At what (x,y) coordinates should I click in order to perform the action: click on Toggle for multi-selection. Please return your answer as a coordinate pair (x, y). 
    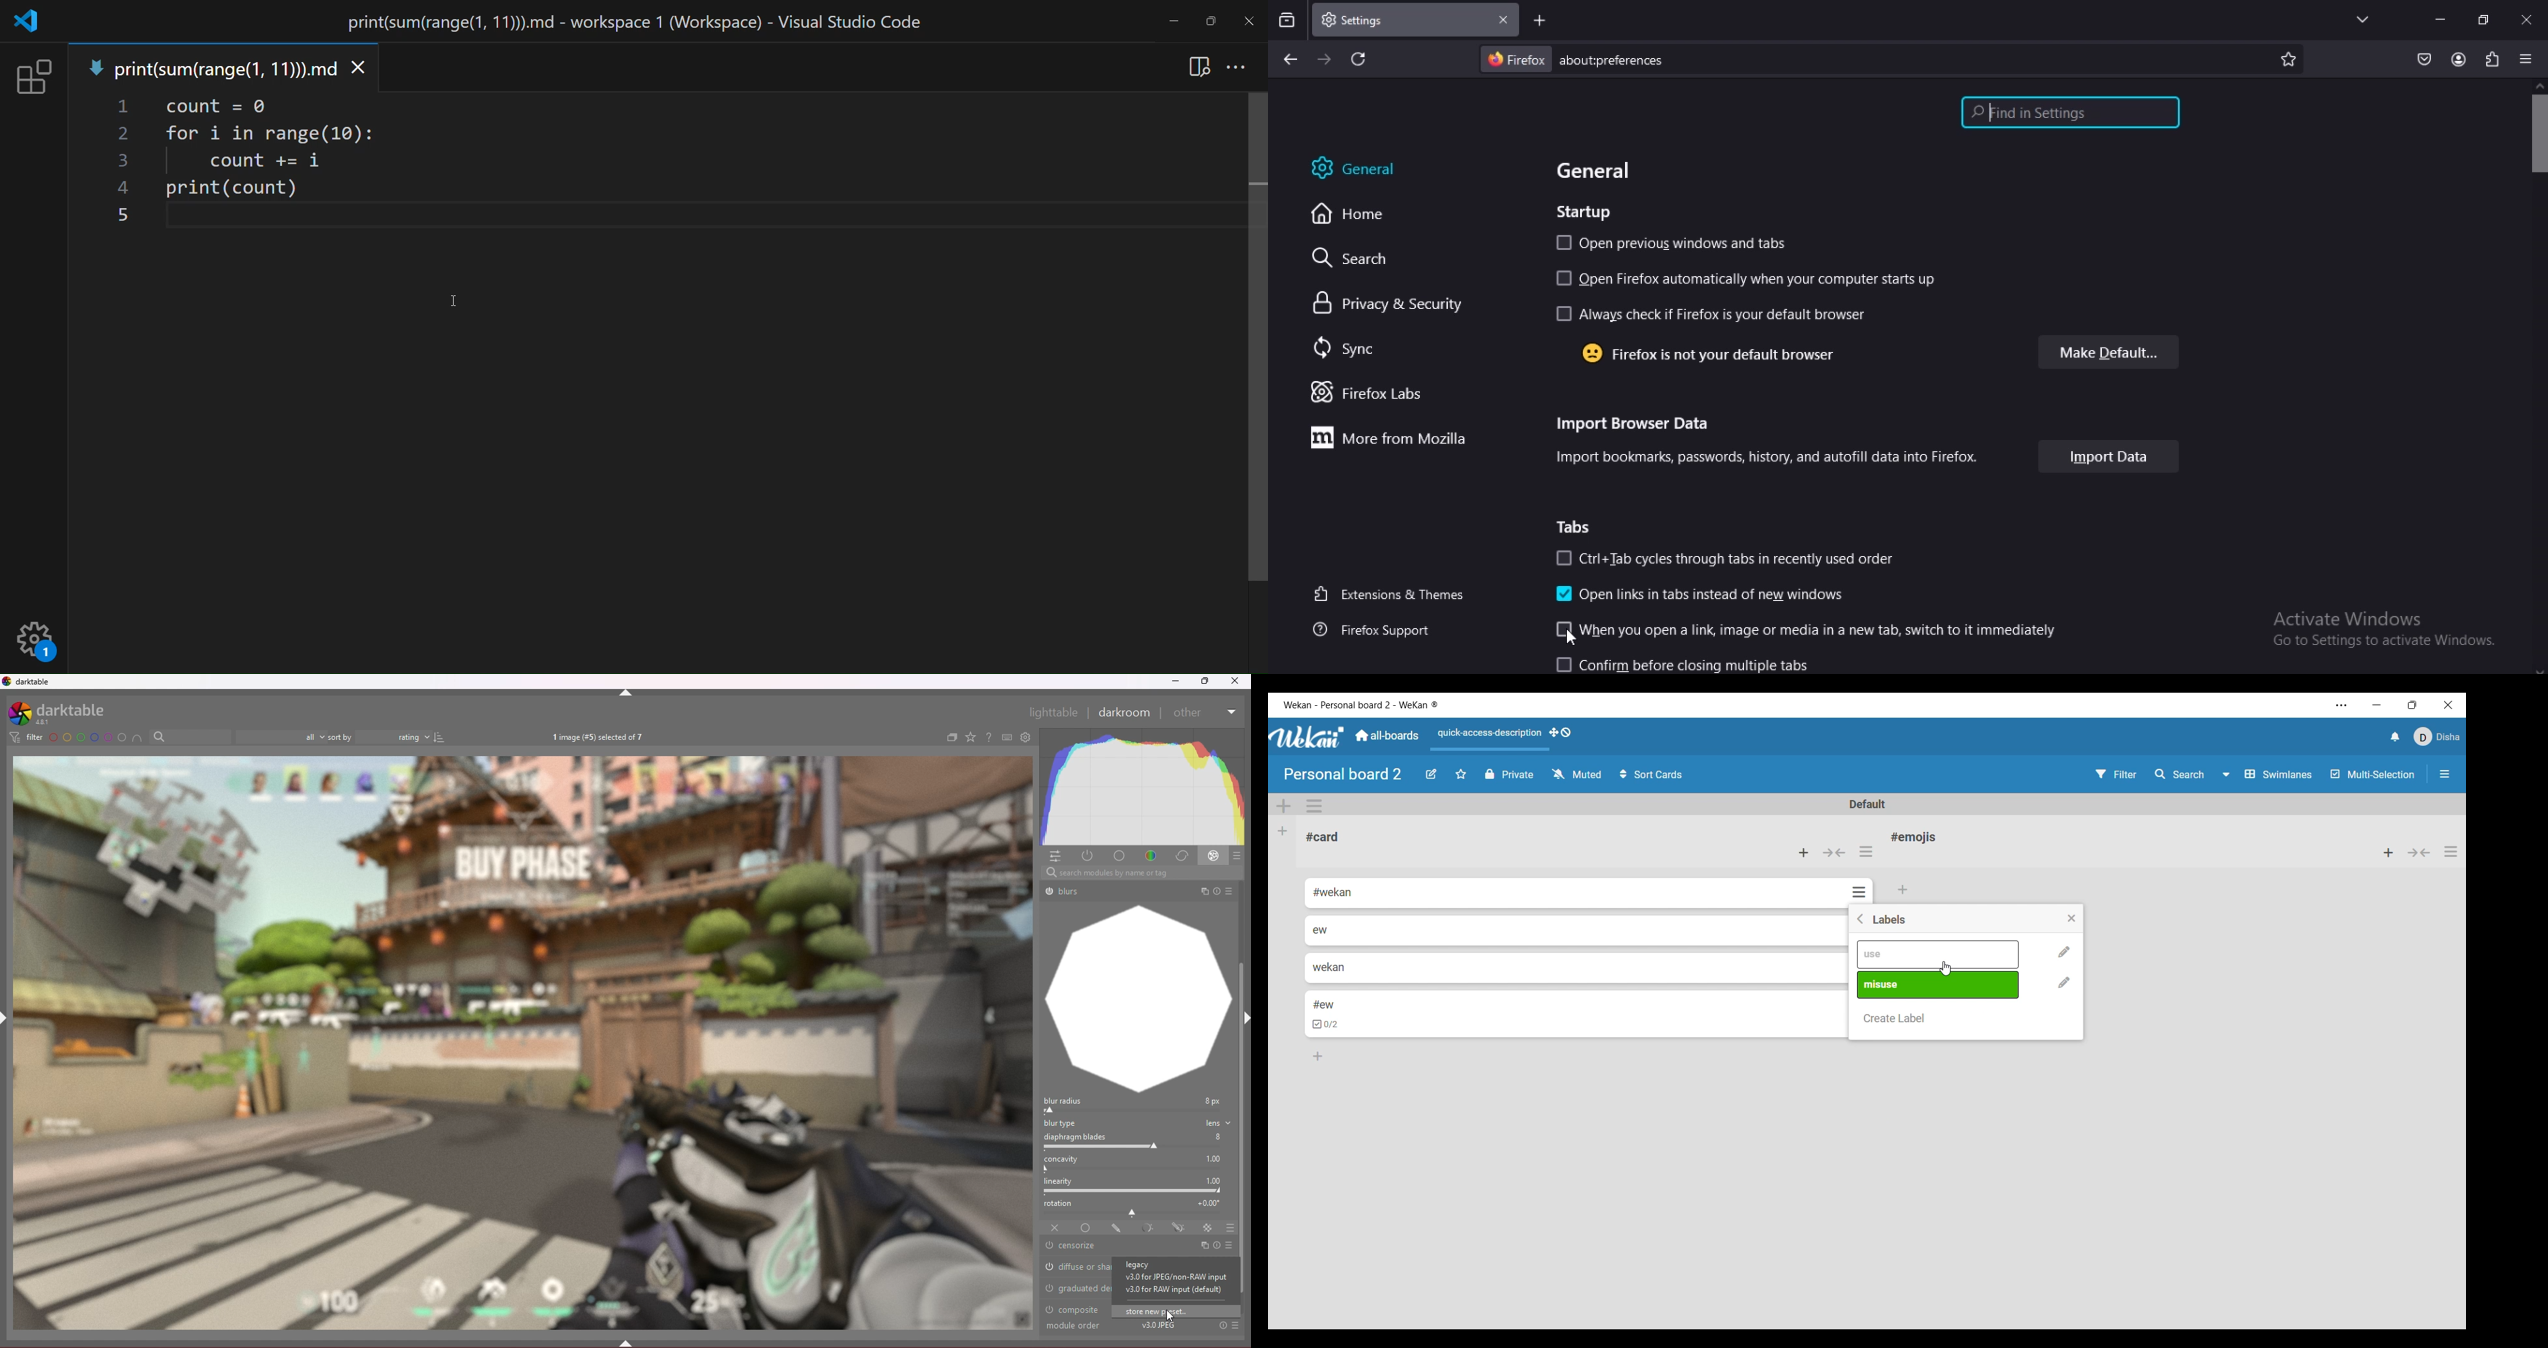
    Looking at the image, I should click on (2373, 774).